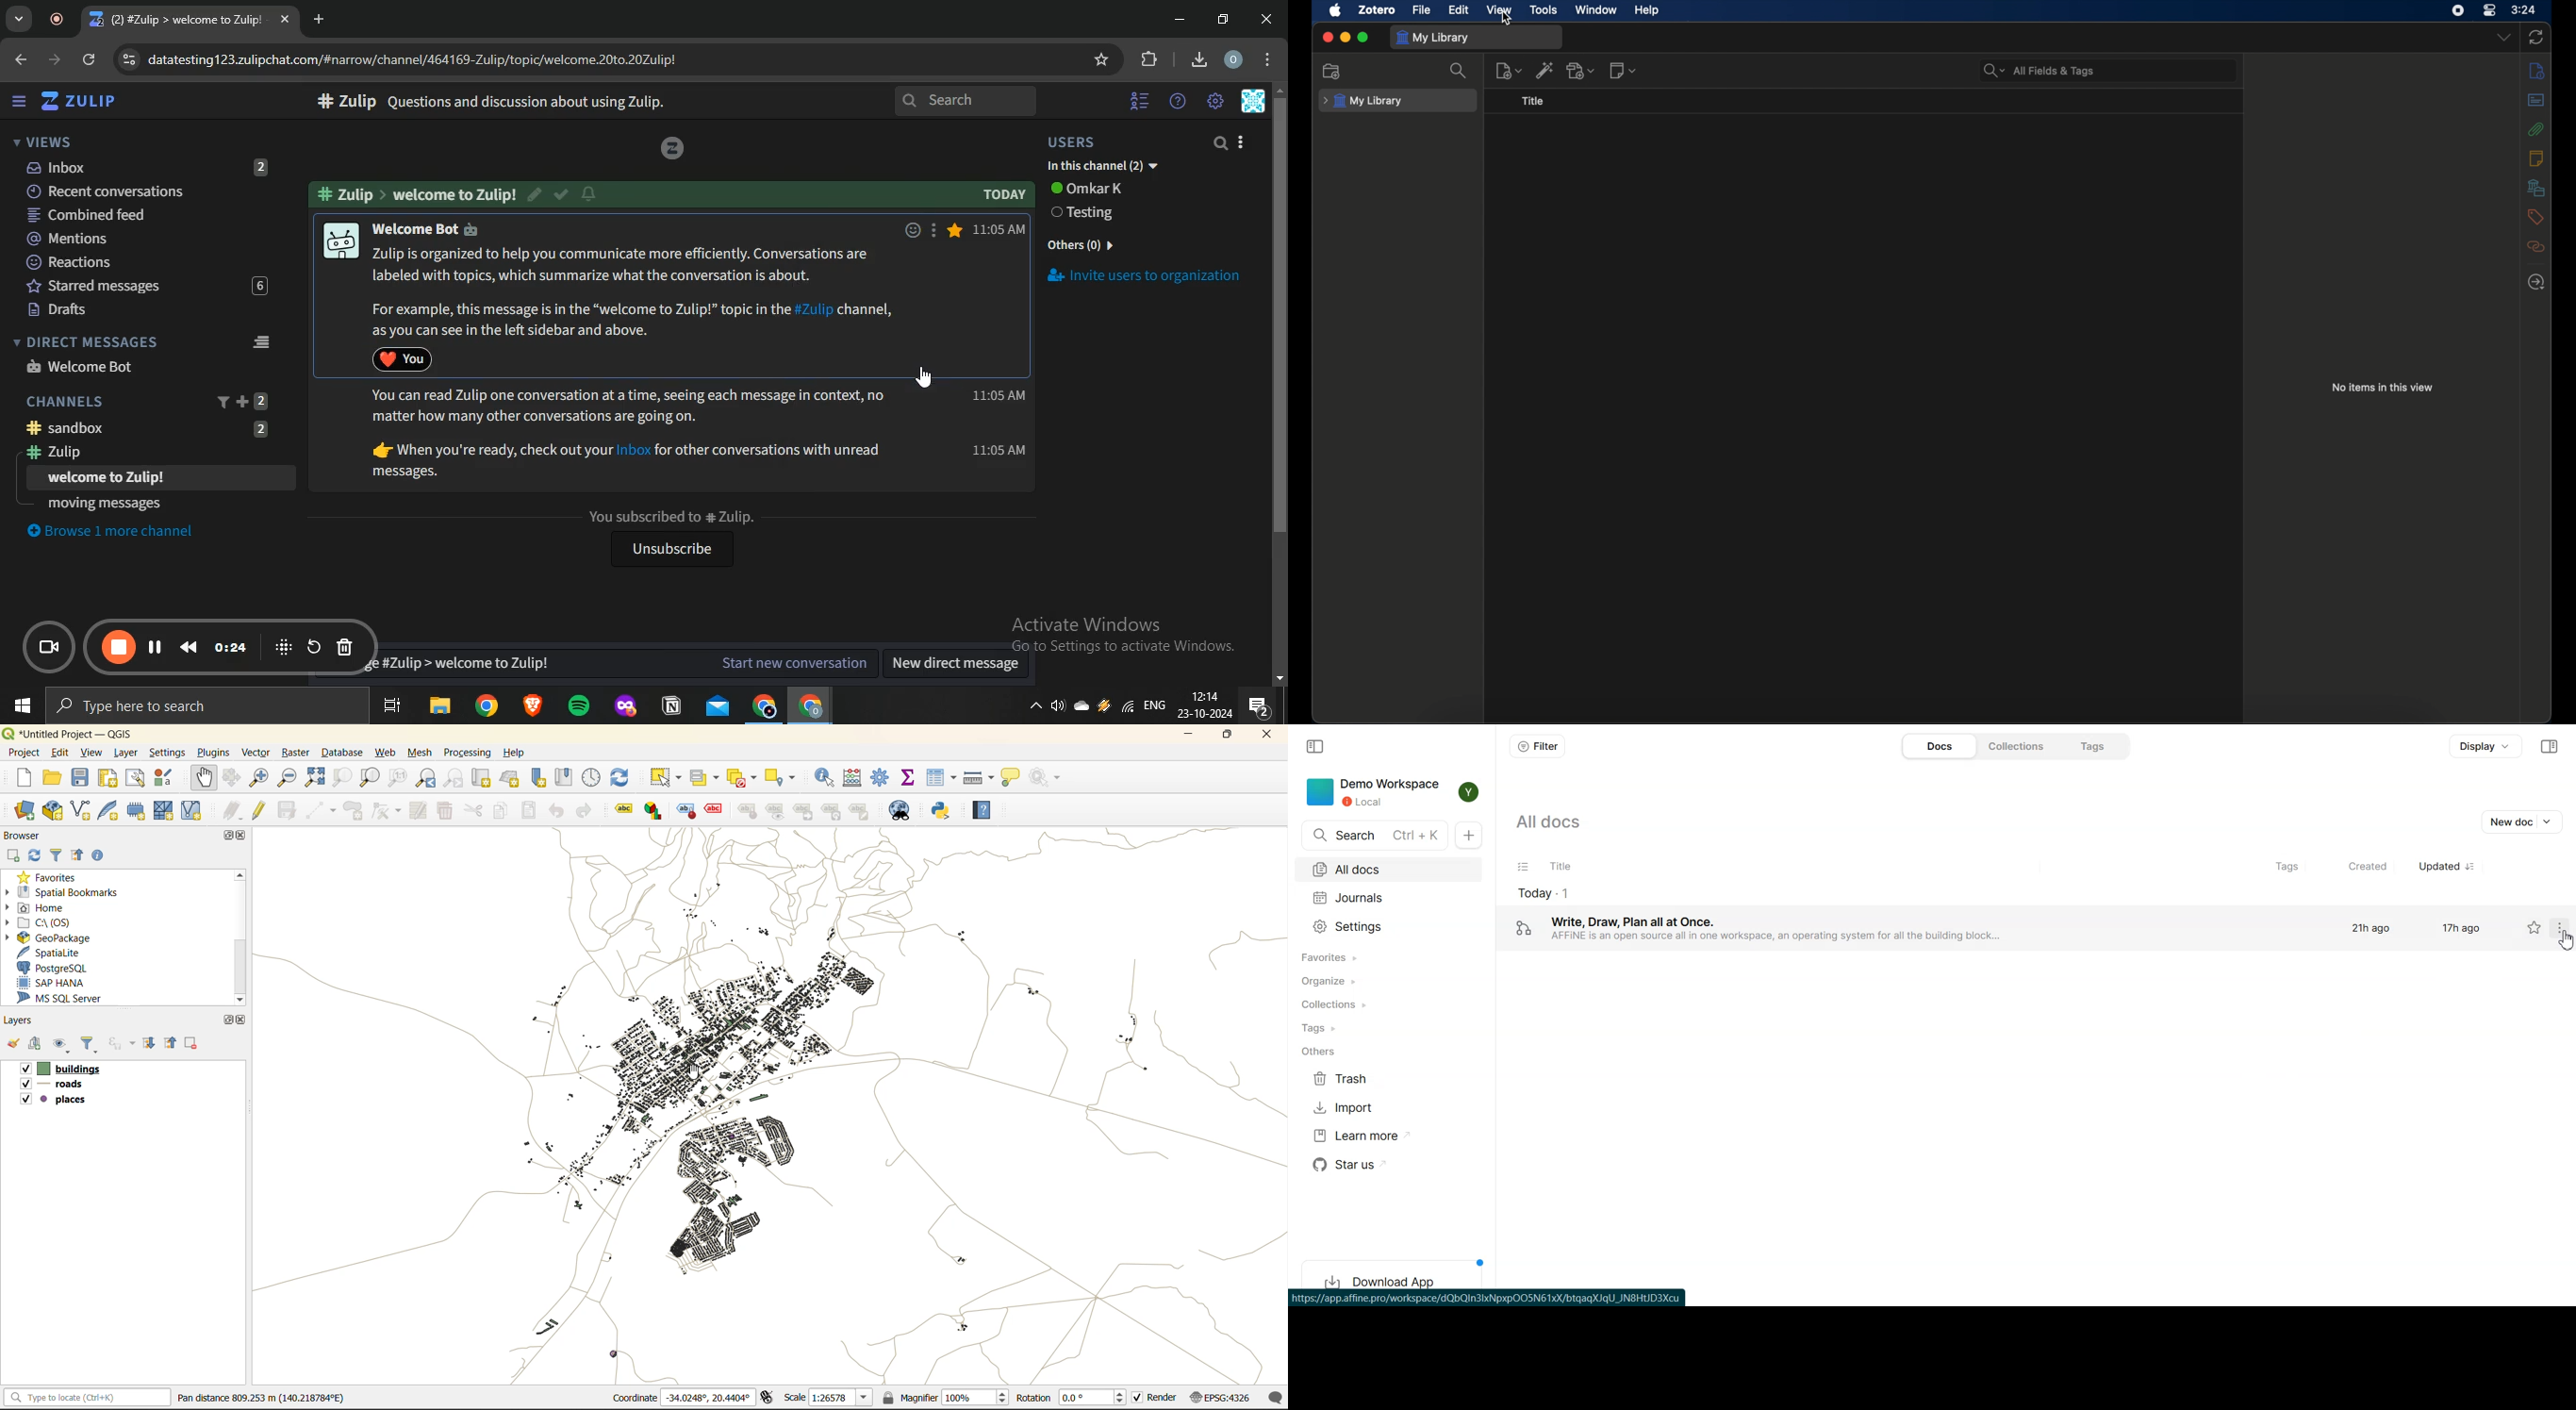 This screenshot has height=1428, width=2576. Describe the element at coordinates (1222, 144) in the screenshot. I see `search` at that location.